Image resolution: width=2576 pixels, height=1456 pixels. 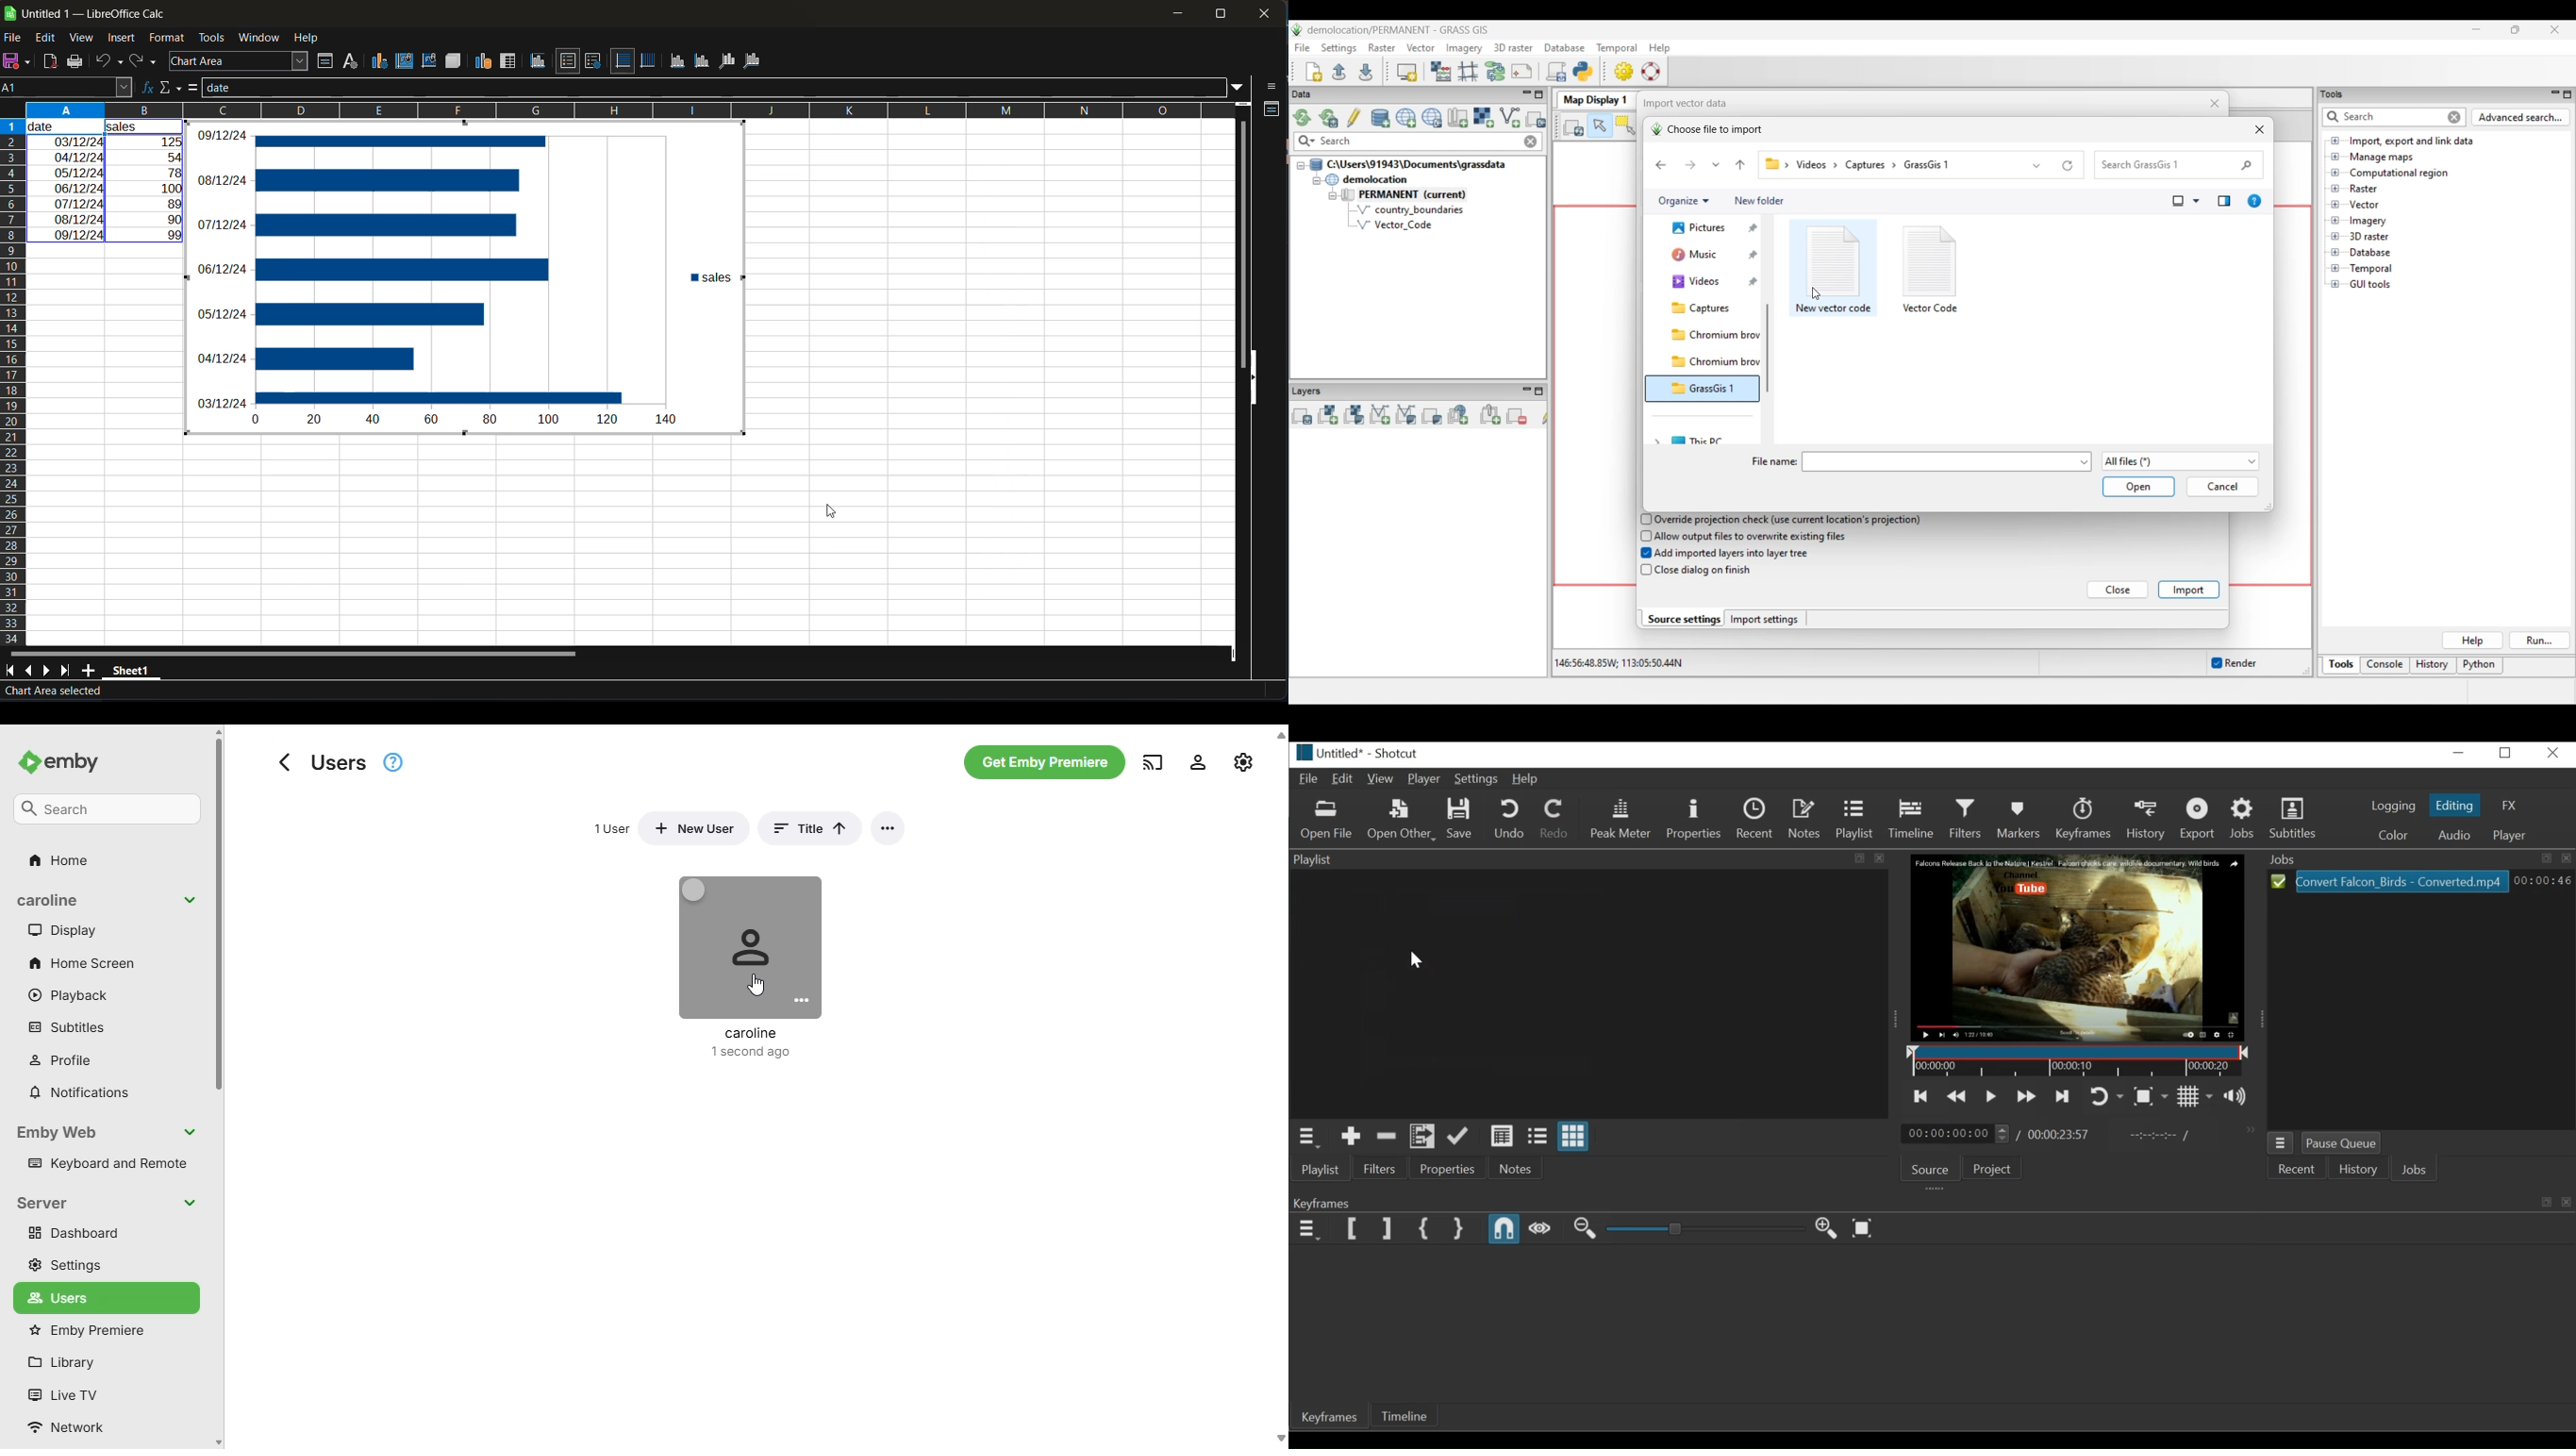 I want to click on Toggle Zoom, so click(x=2151, y=1096).